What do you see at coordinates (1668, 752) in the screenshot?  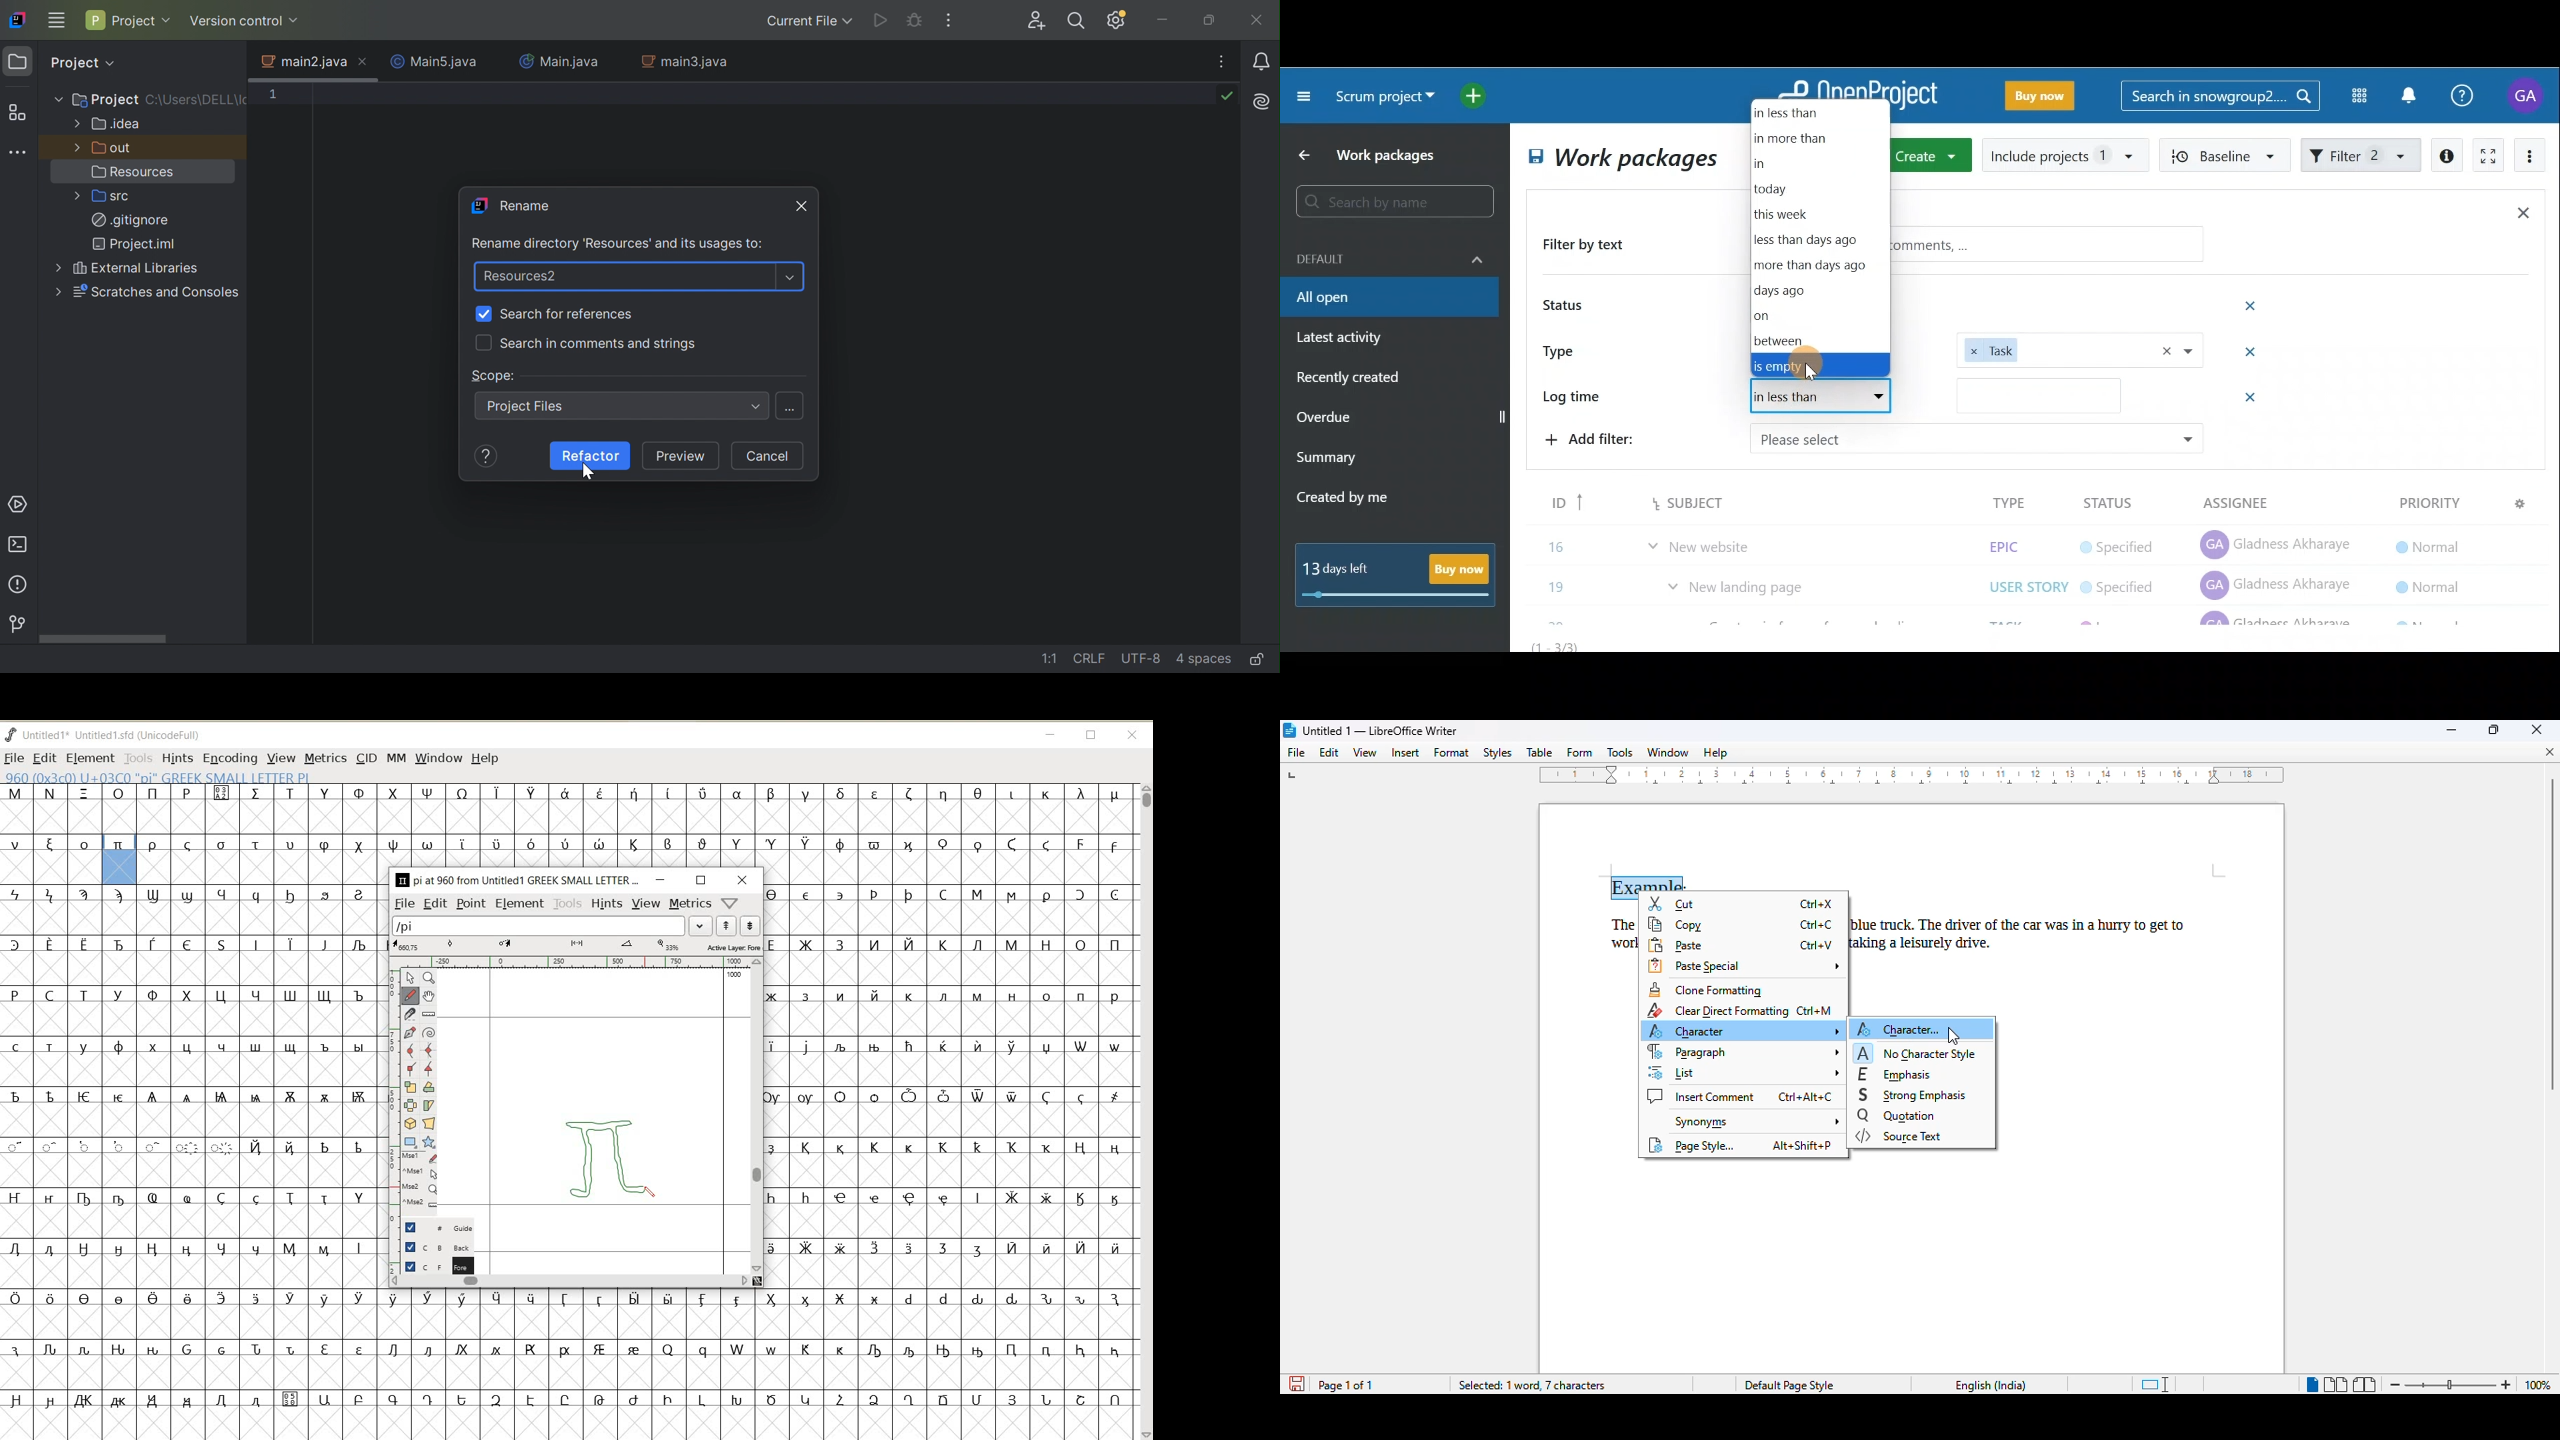 I see `window` at bounding box center [1668, 752].